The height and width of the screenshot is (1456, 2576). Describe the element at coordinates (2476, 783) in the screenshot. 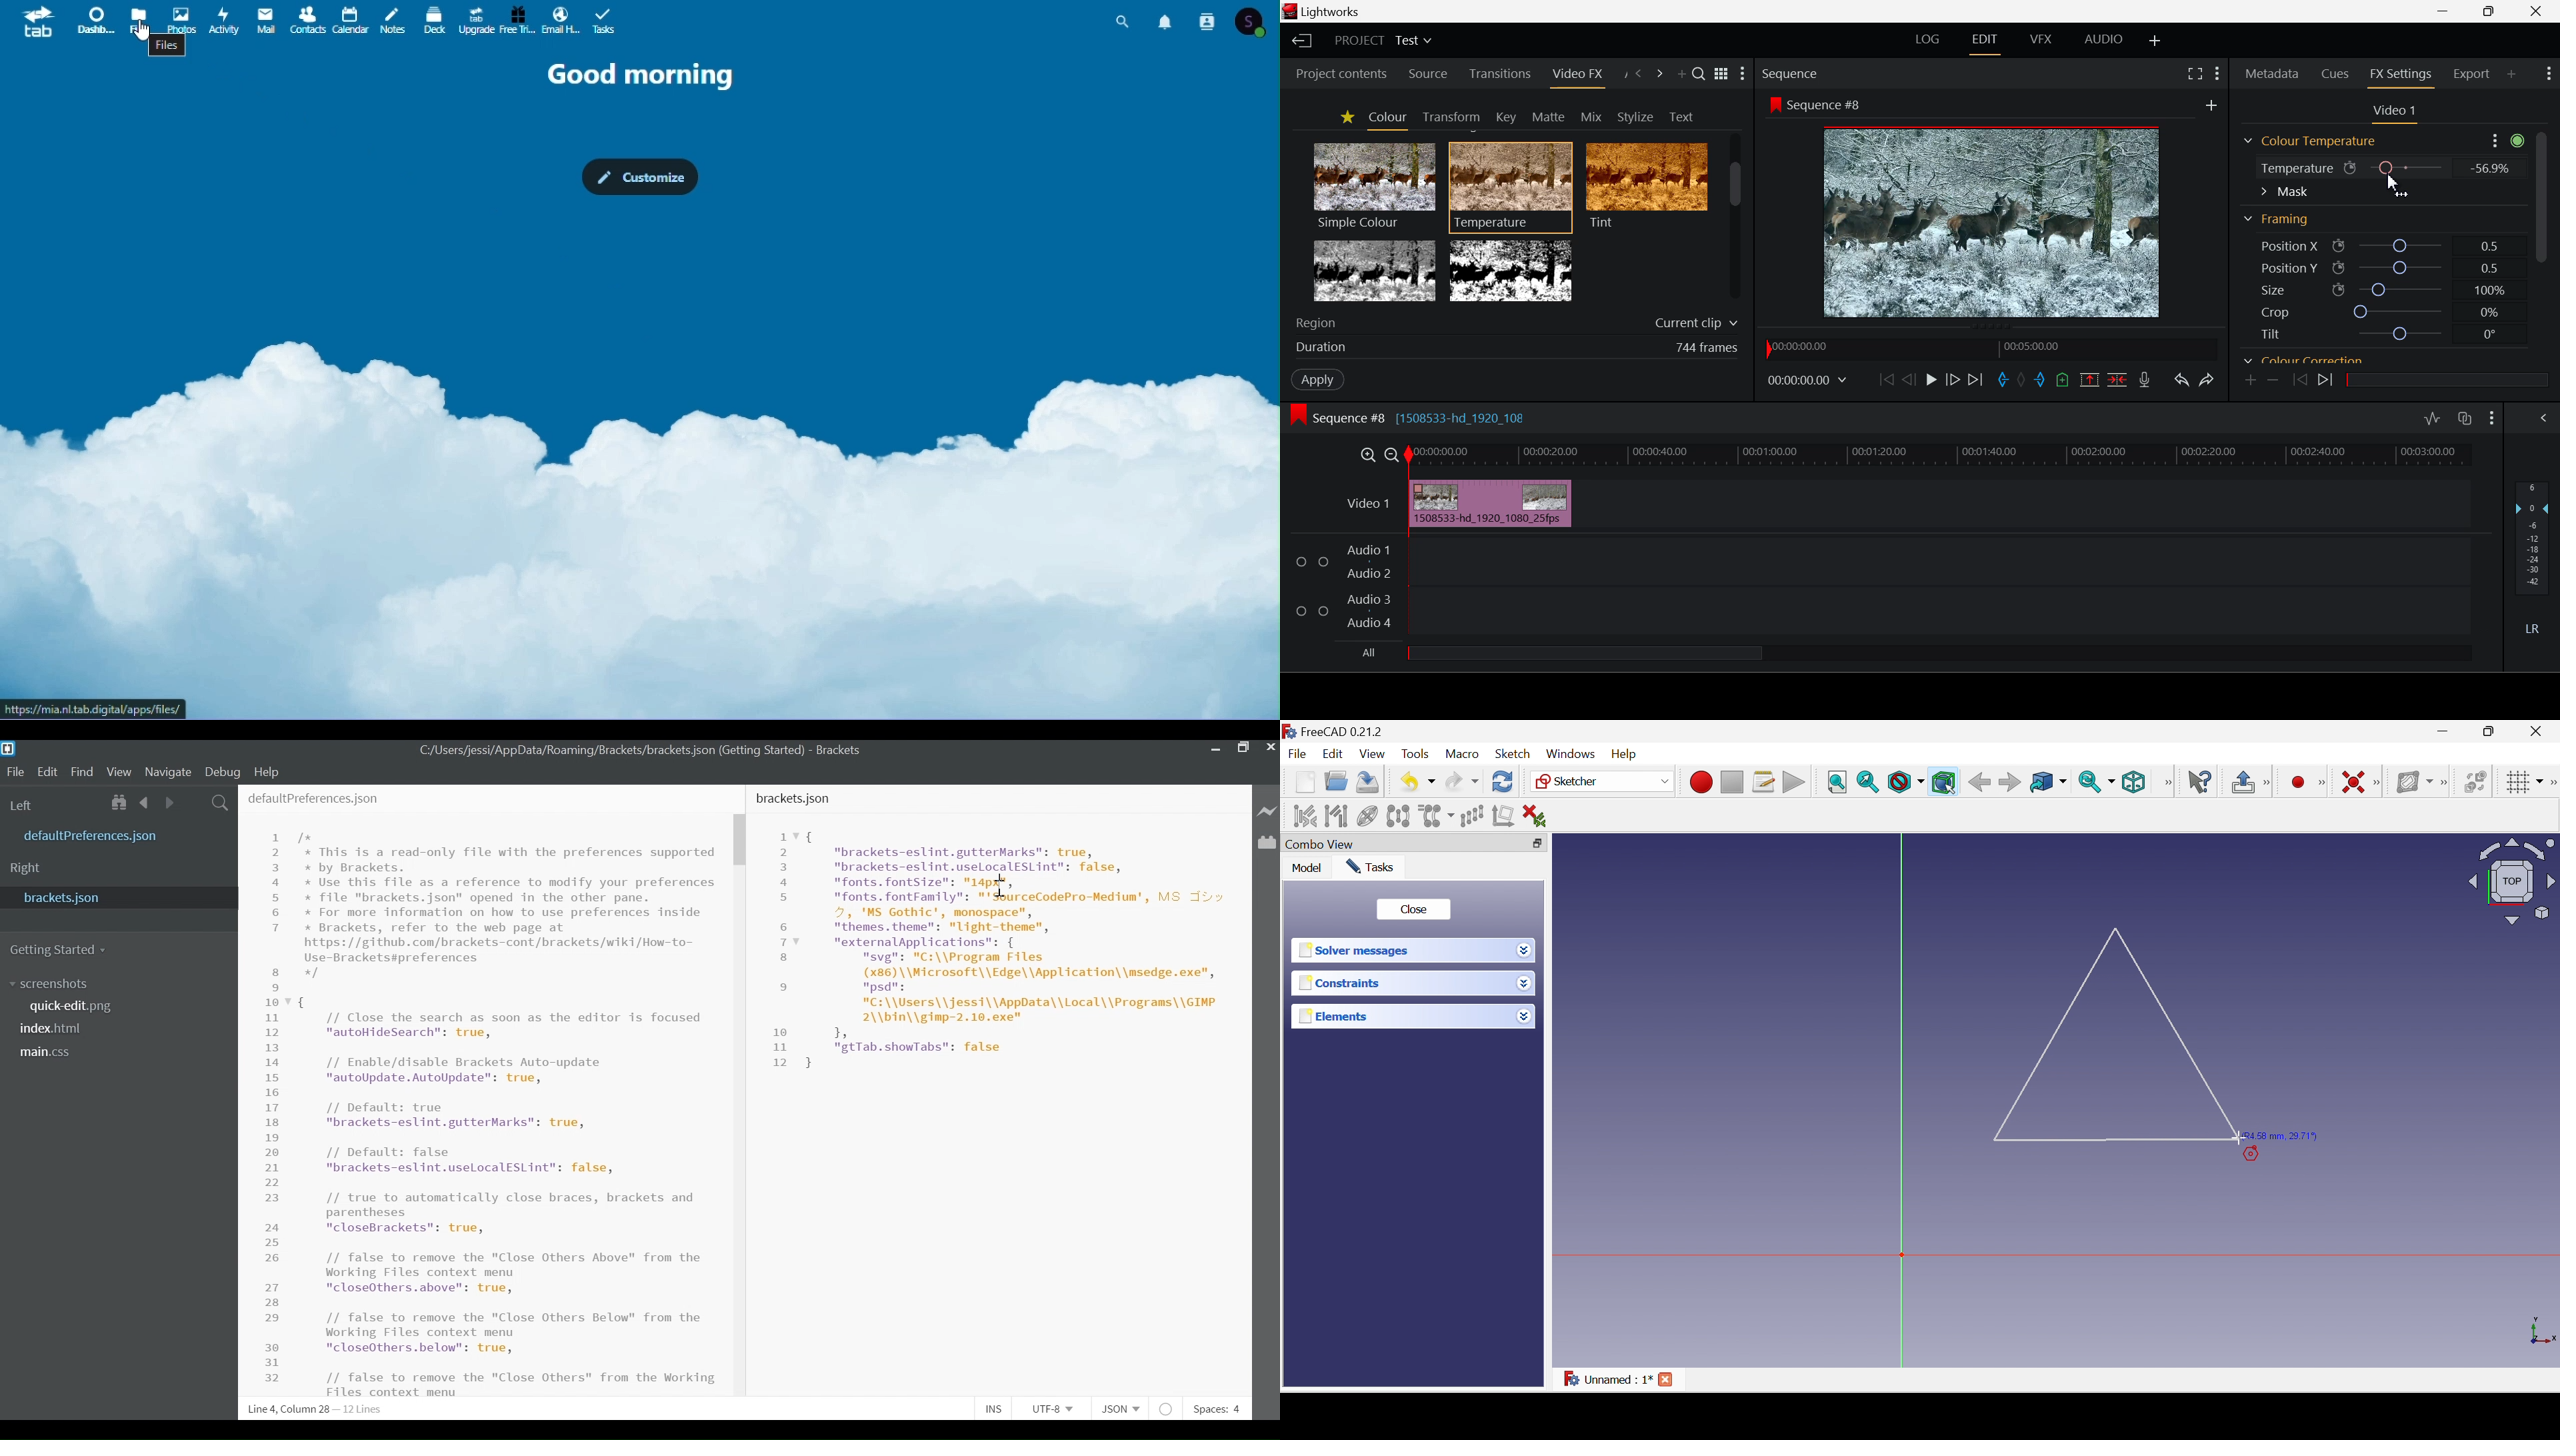

I see `Switch virtual space` at that location.